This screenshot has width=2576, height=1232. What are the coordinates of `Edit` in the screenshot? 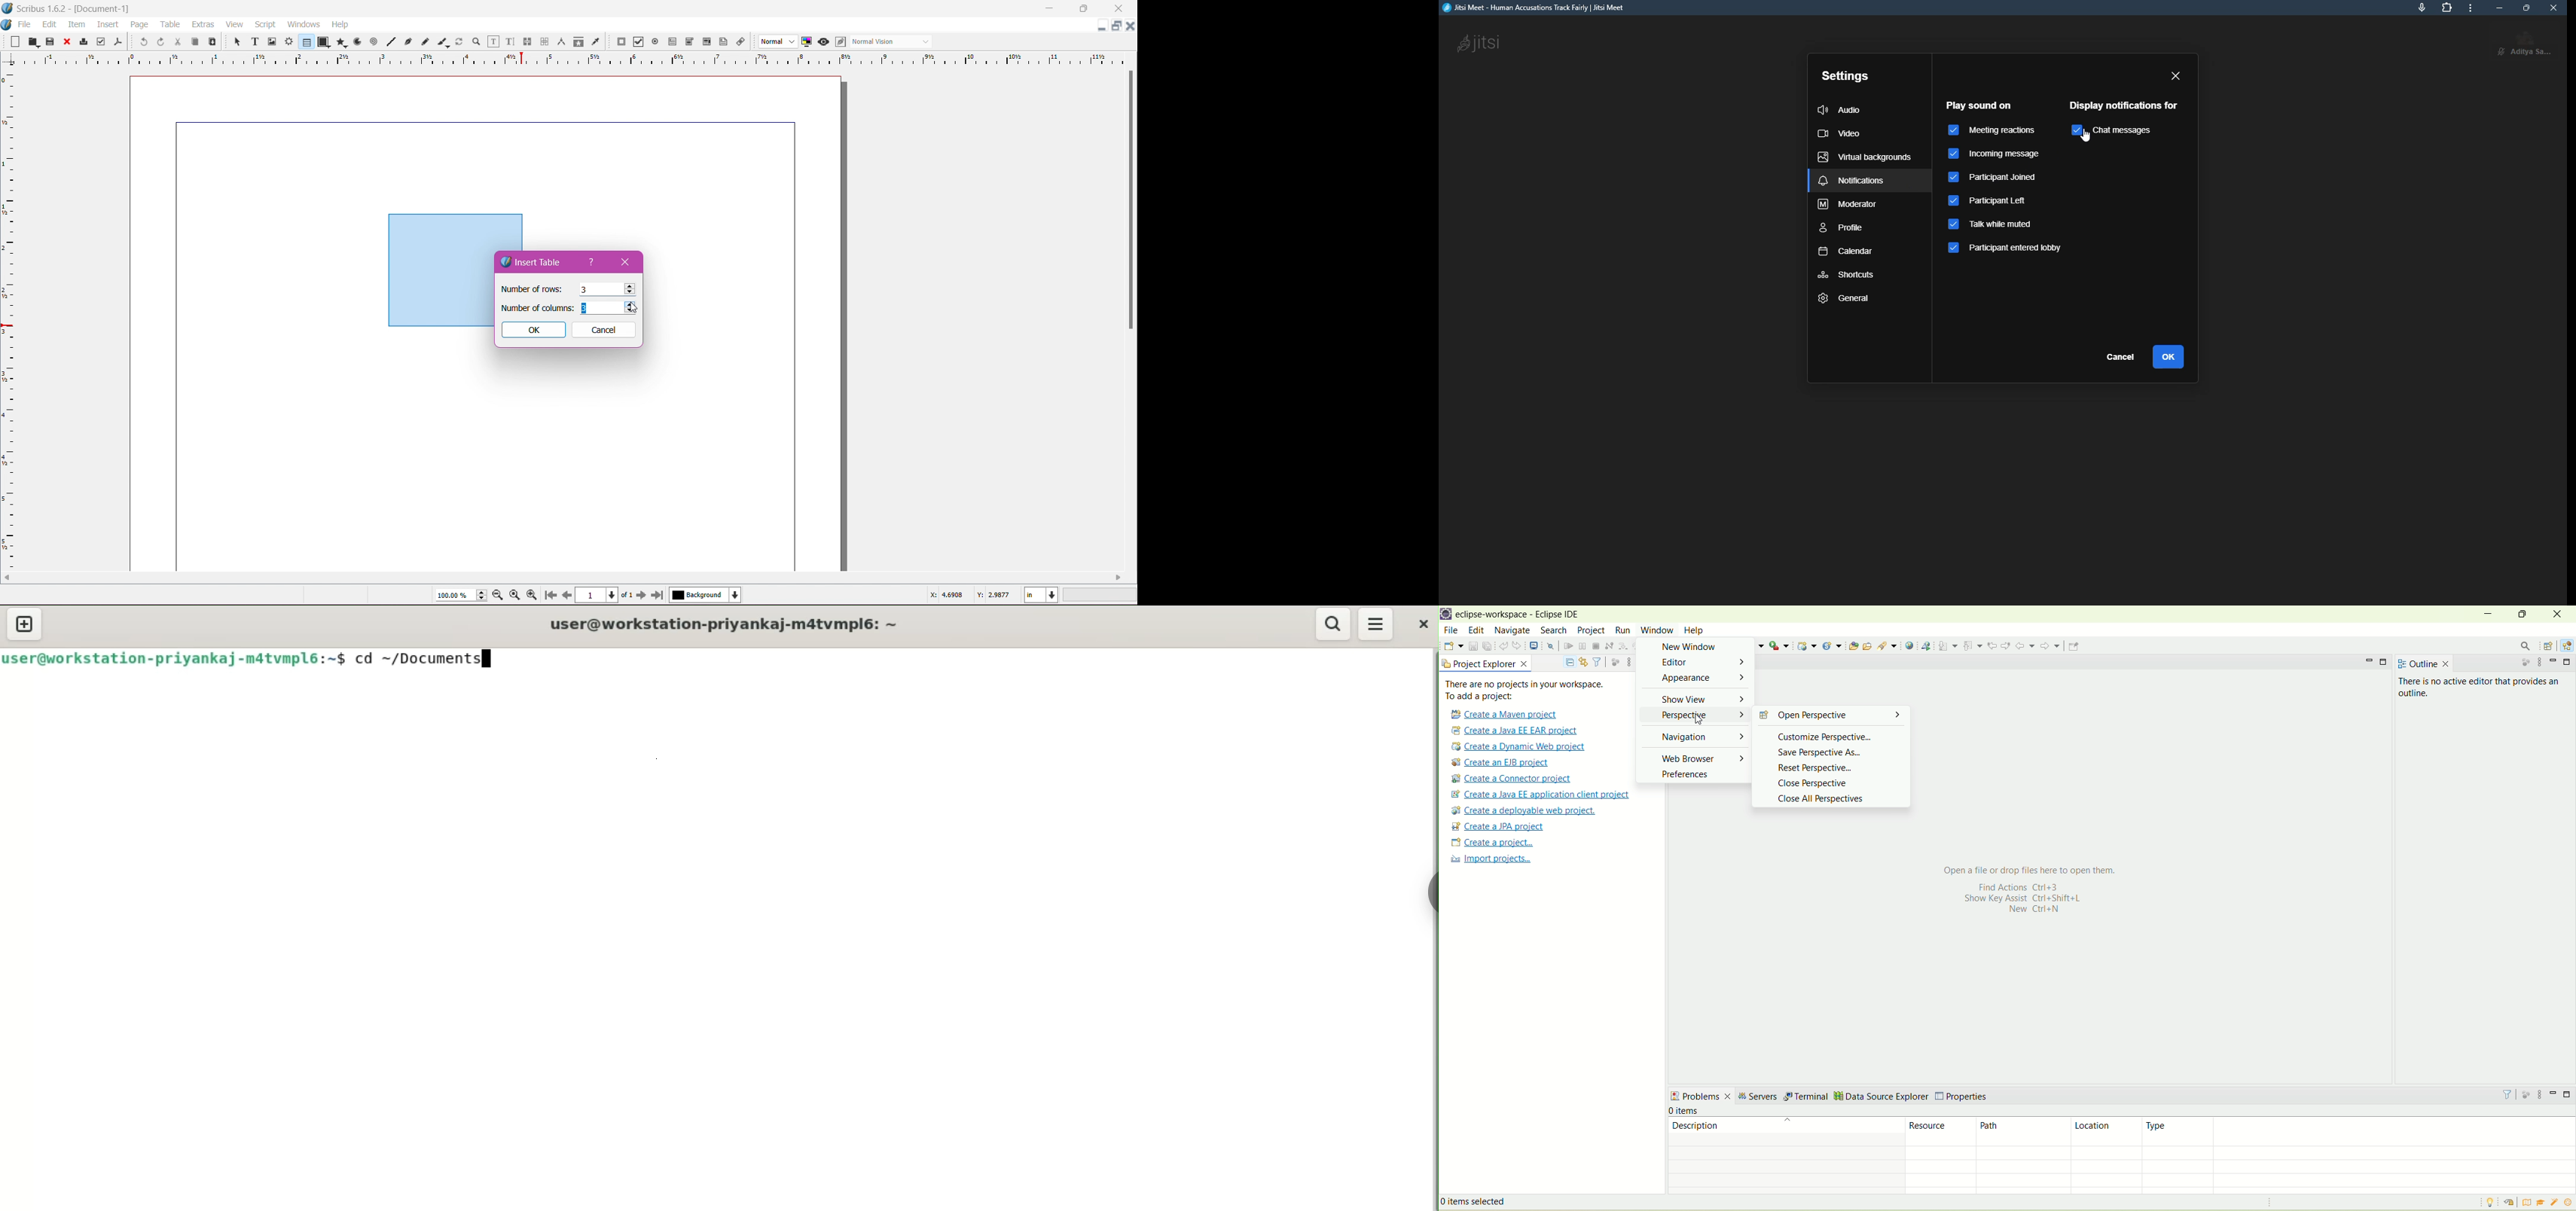 It's located at (50, 24).